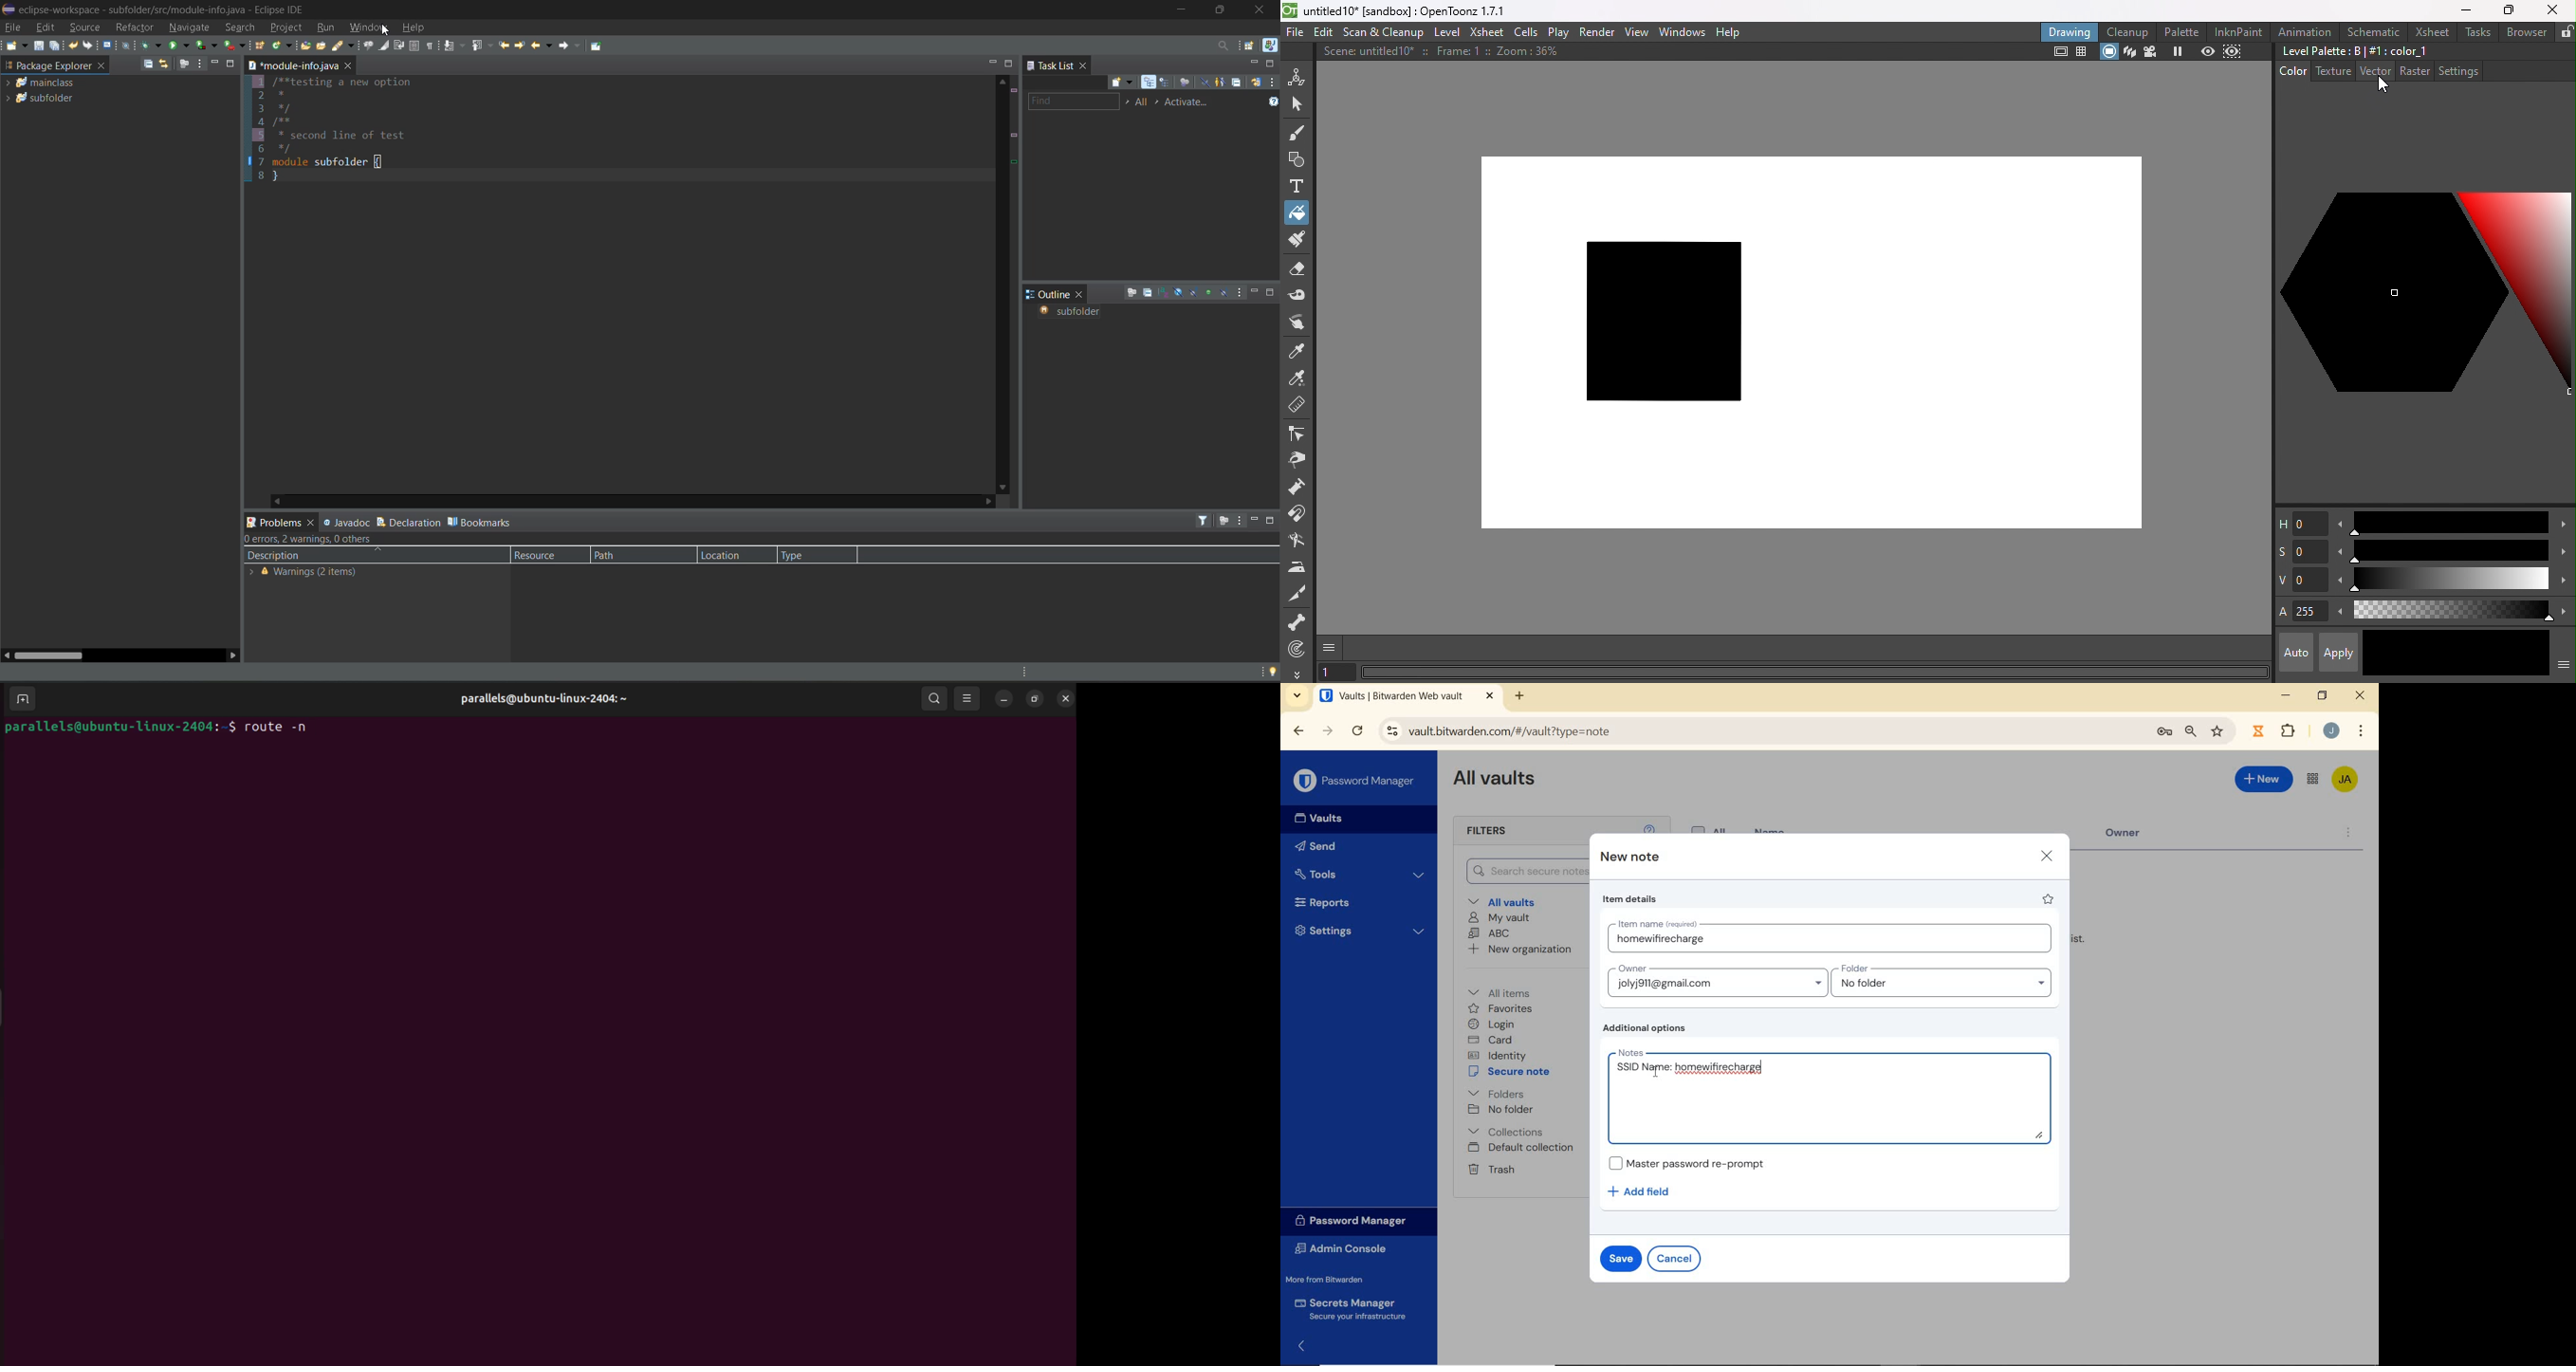  What do you see at coordinates (1509, 991) in the screenshot?
I see `All items` at bounding box center [1509, 991].